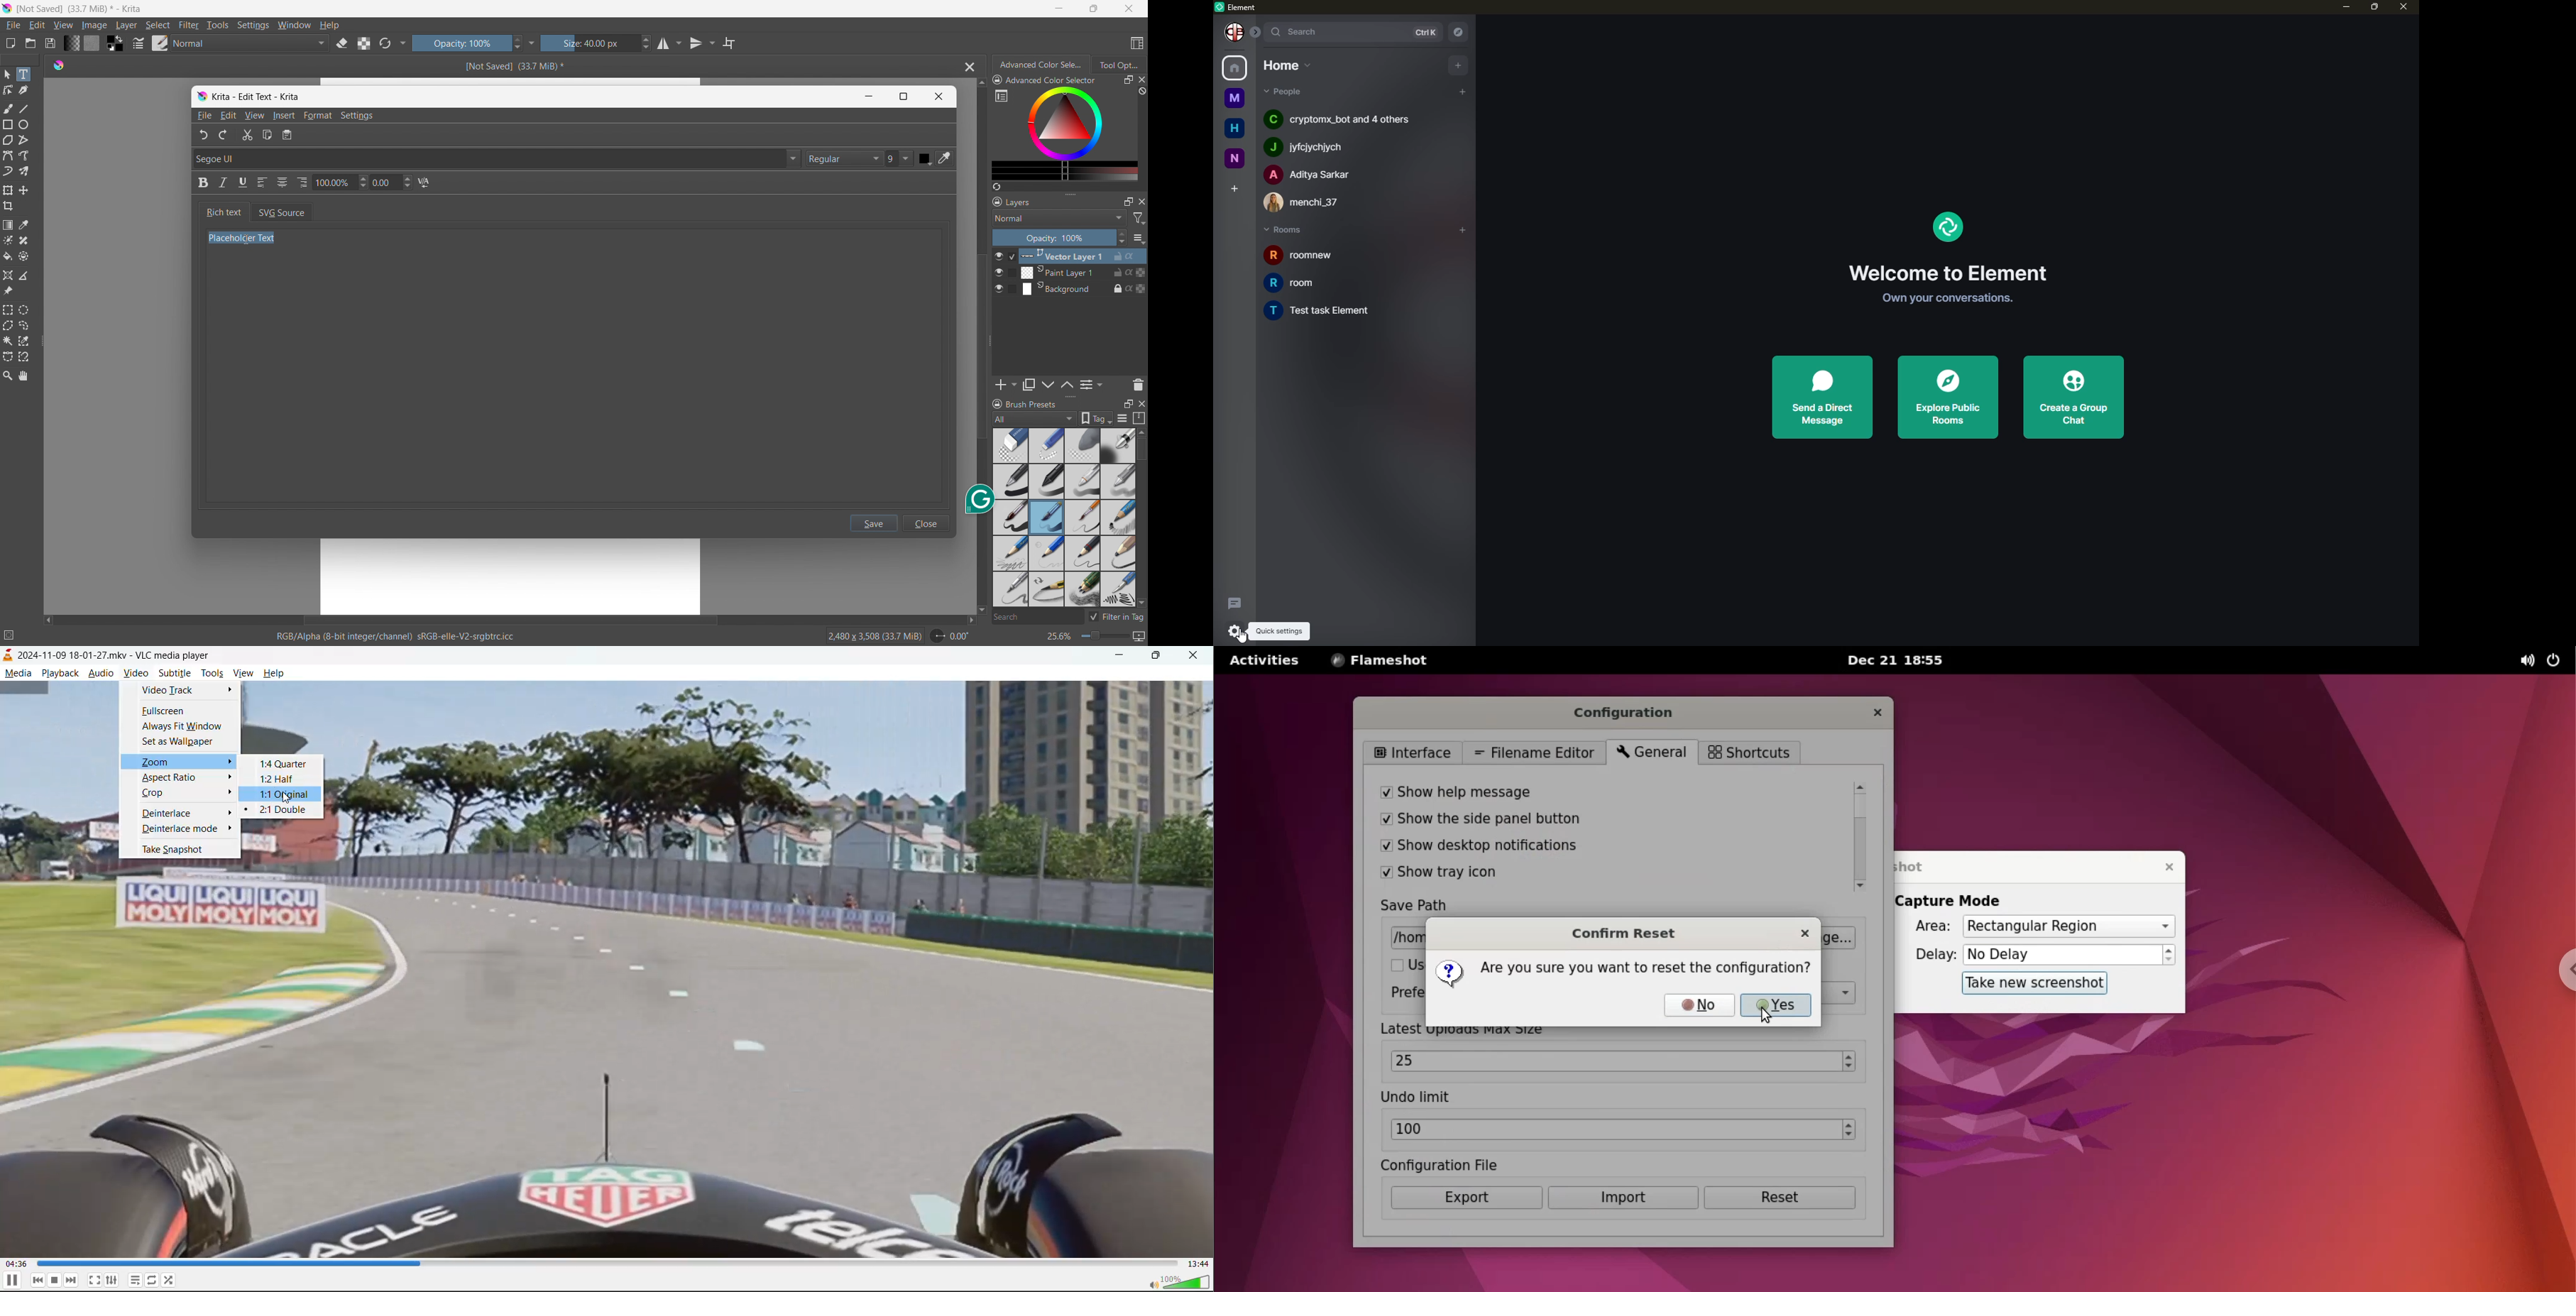 The width and height of the screenshot is (2576, 1316). Describe the element at coordinates (357, 116) in the screenshot. I see `settings` at that location.